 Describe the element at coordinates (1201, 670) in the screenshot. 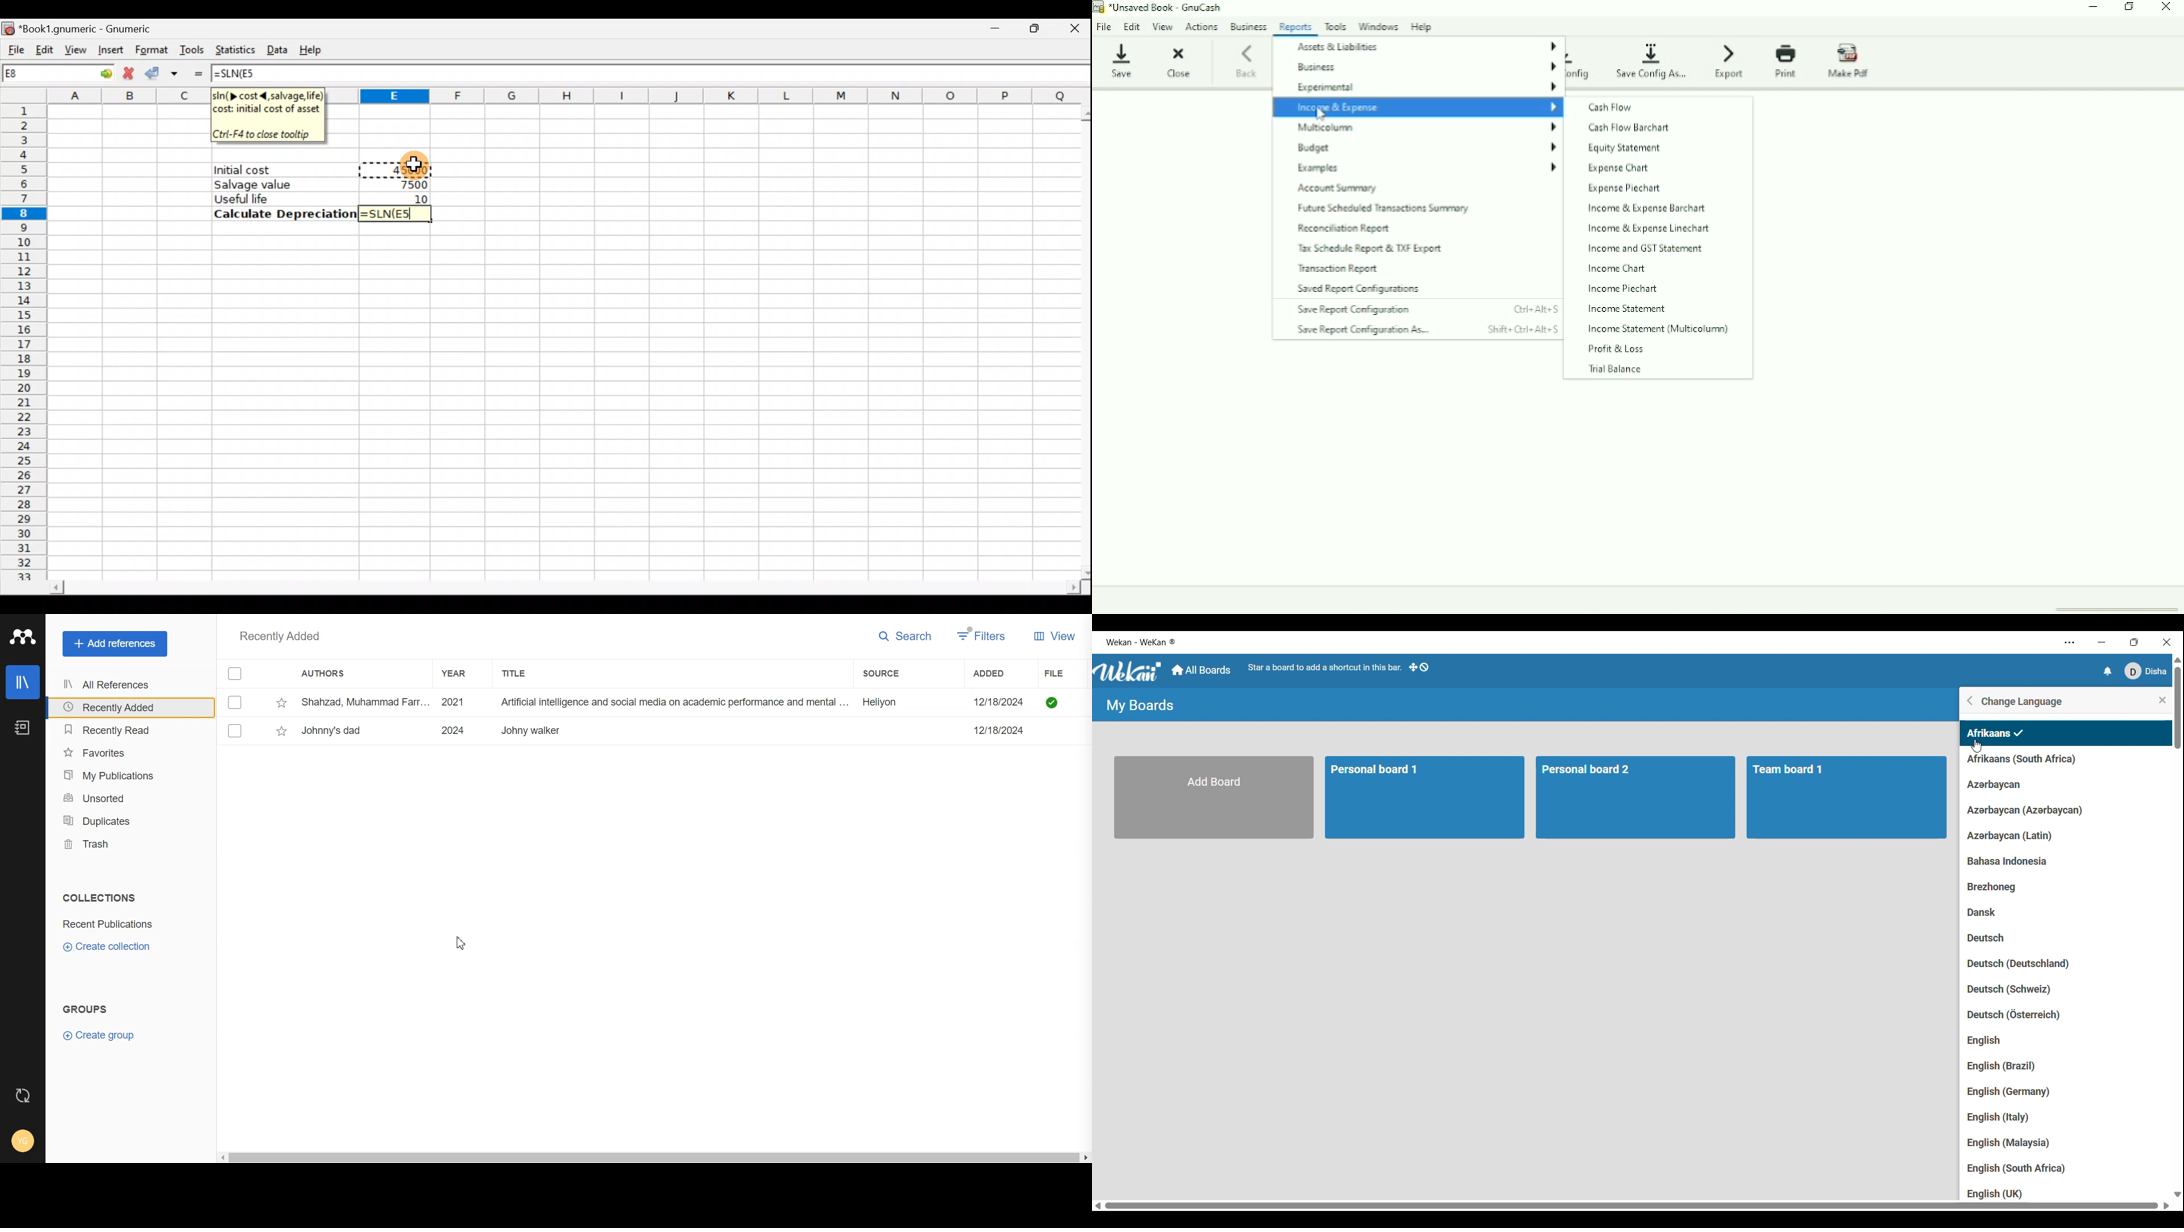

I see `all-boards` at that location.